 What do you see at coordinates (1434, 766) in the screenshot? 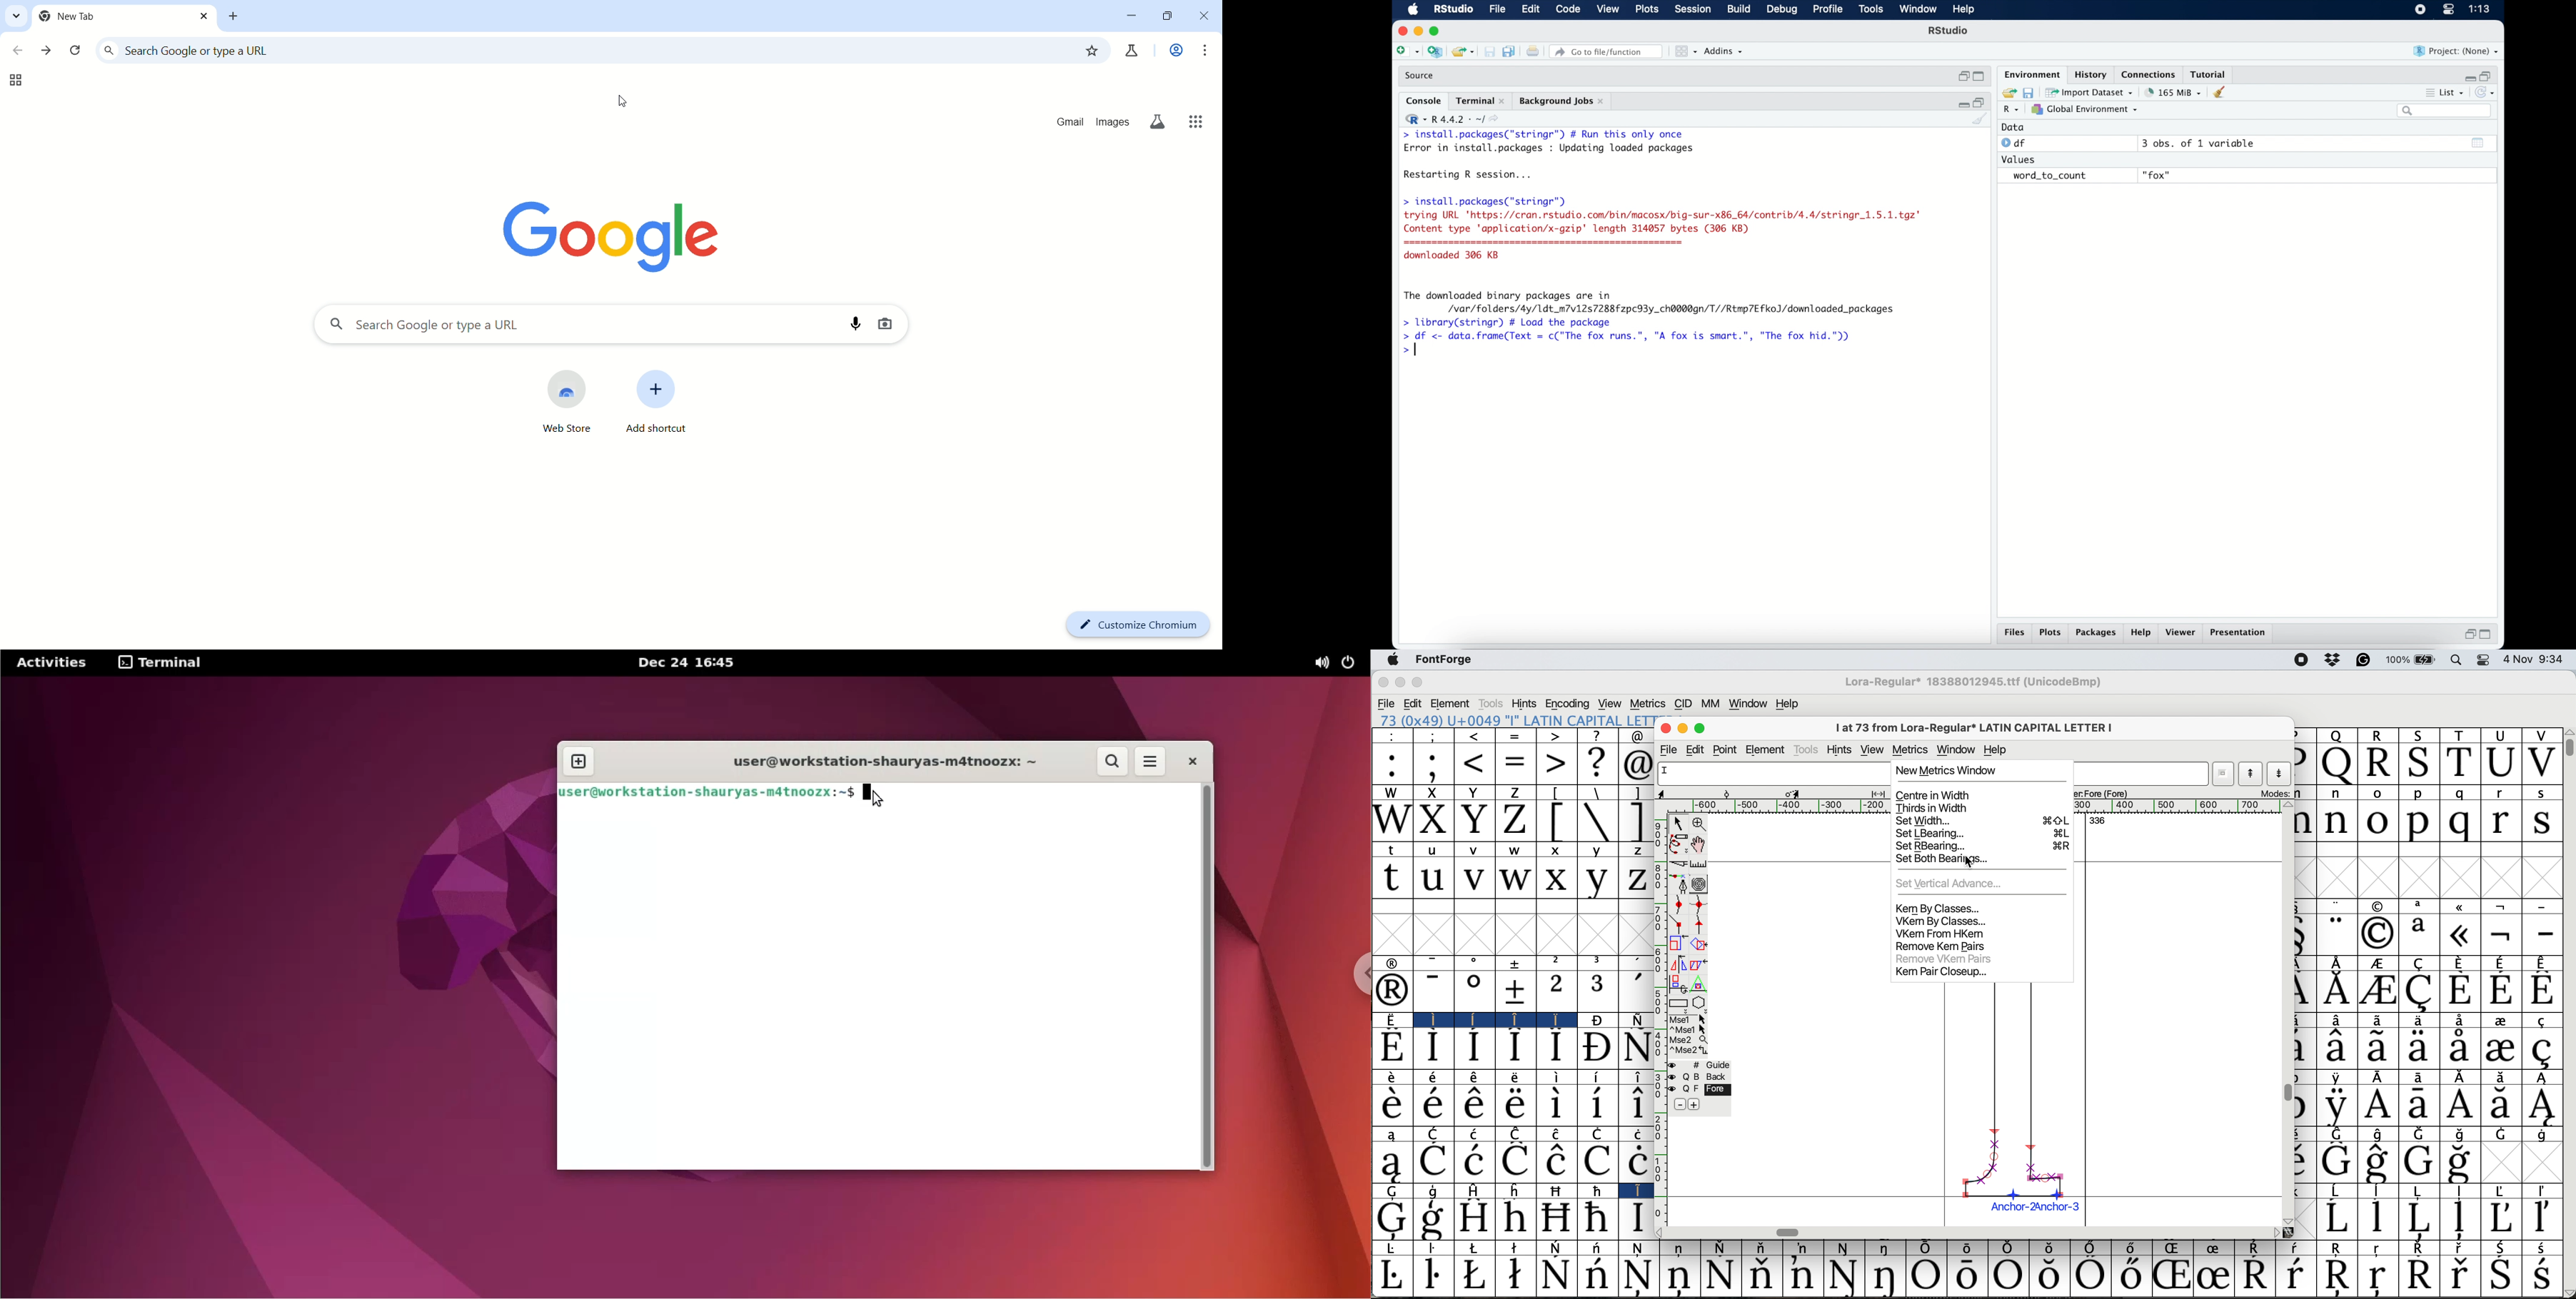
I see `;` at bounding box center [1434, 766].